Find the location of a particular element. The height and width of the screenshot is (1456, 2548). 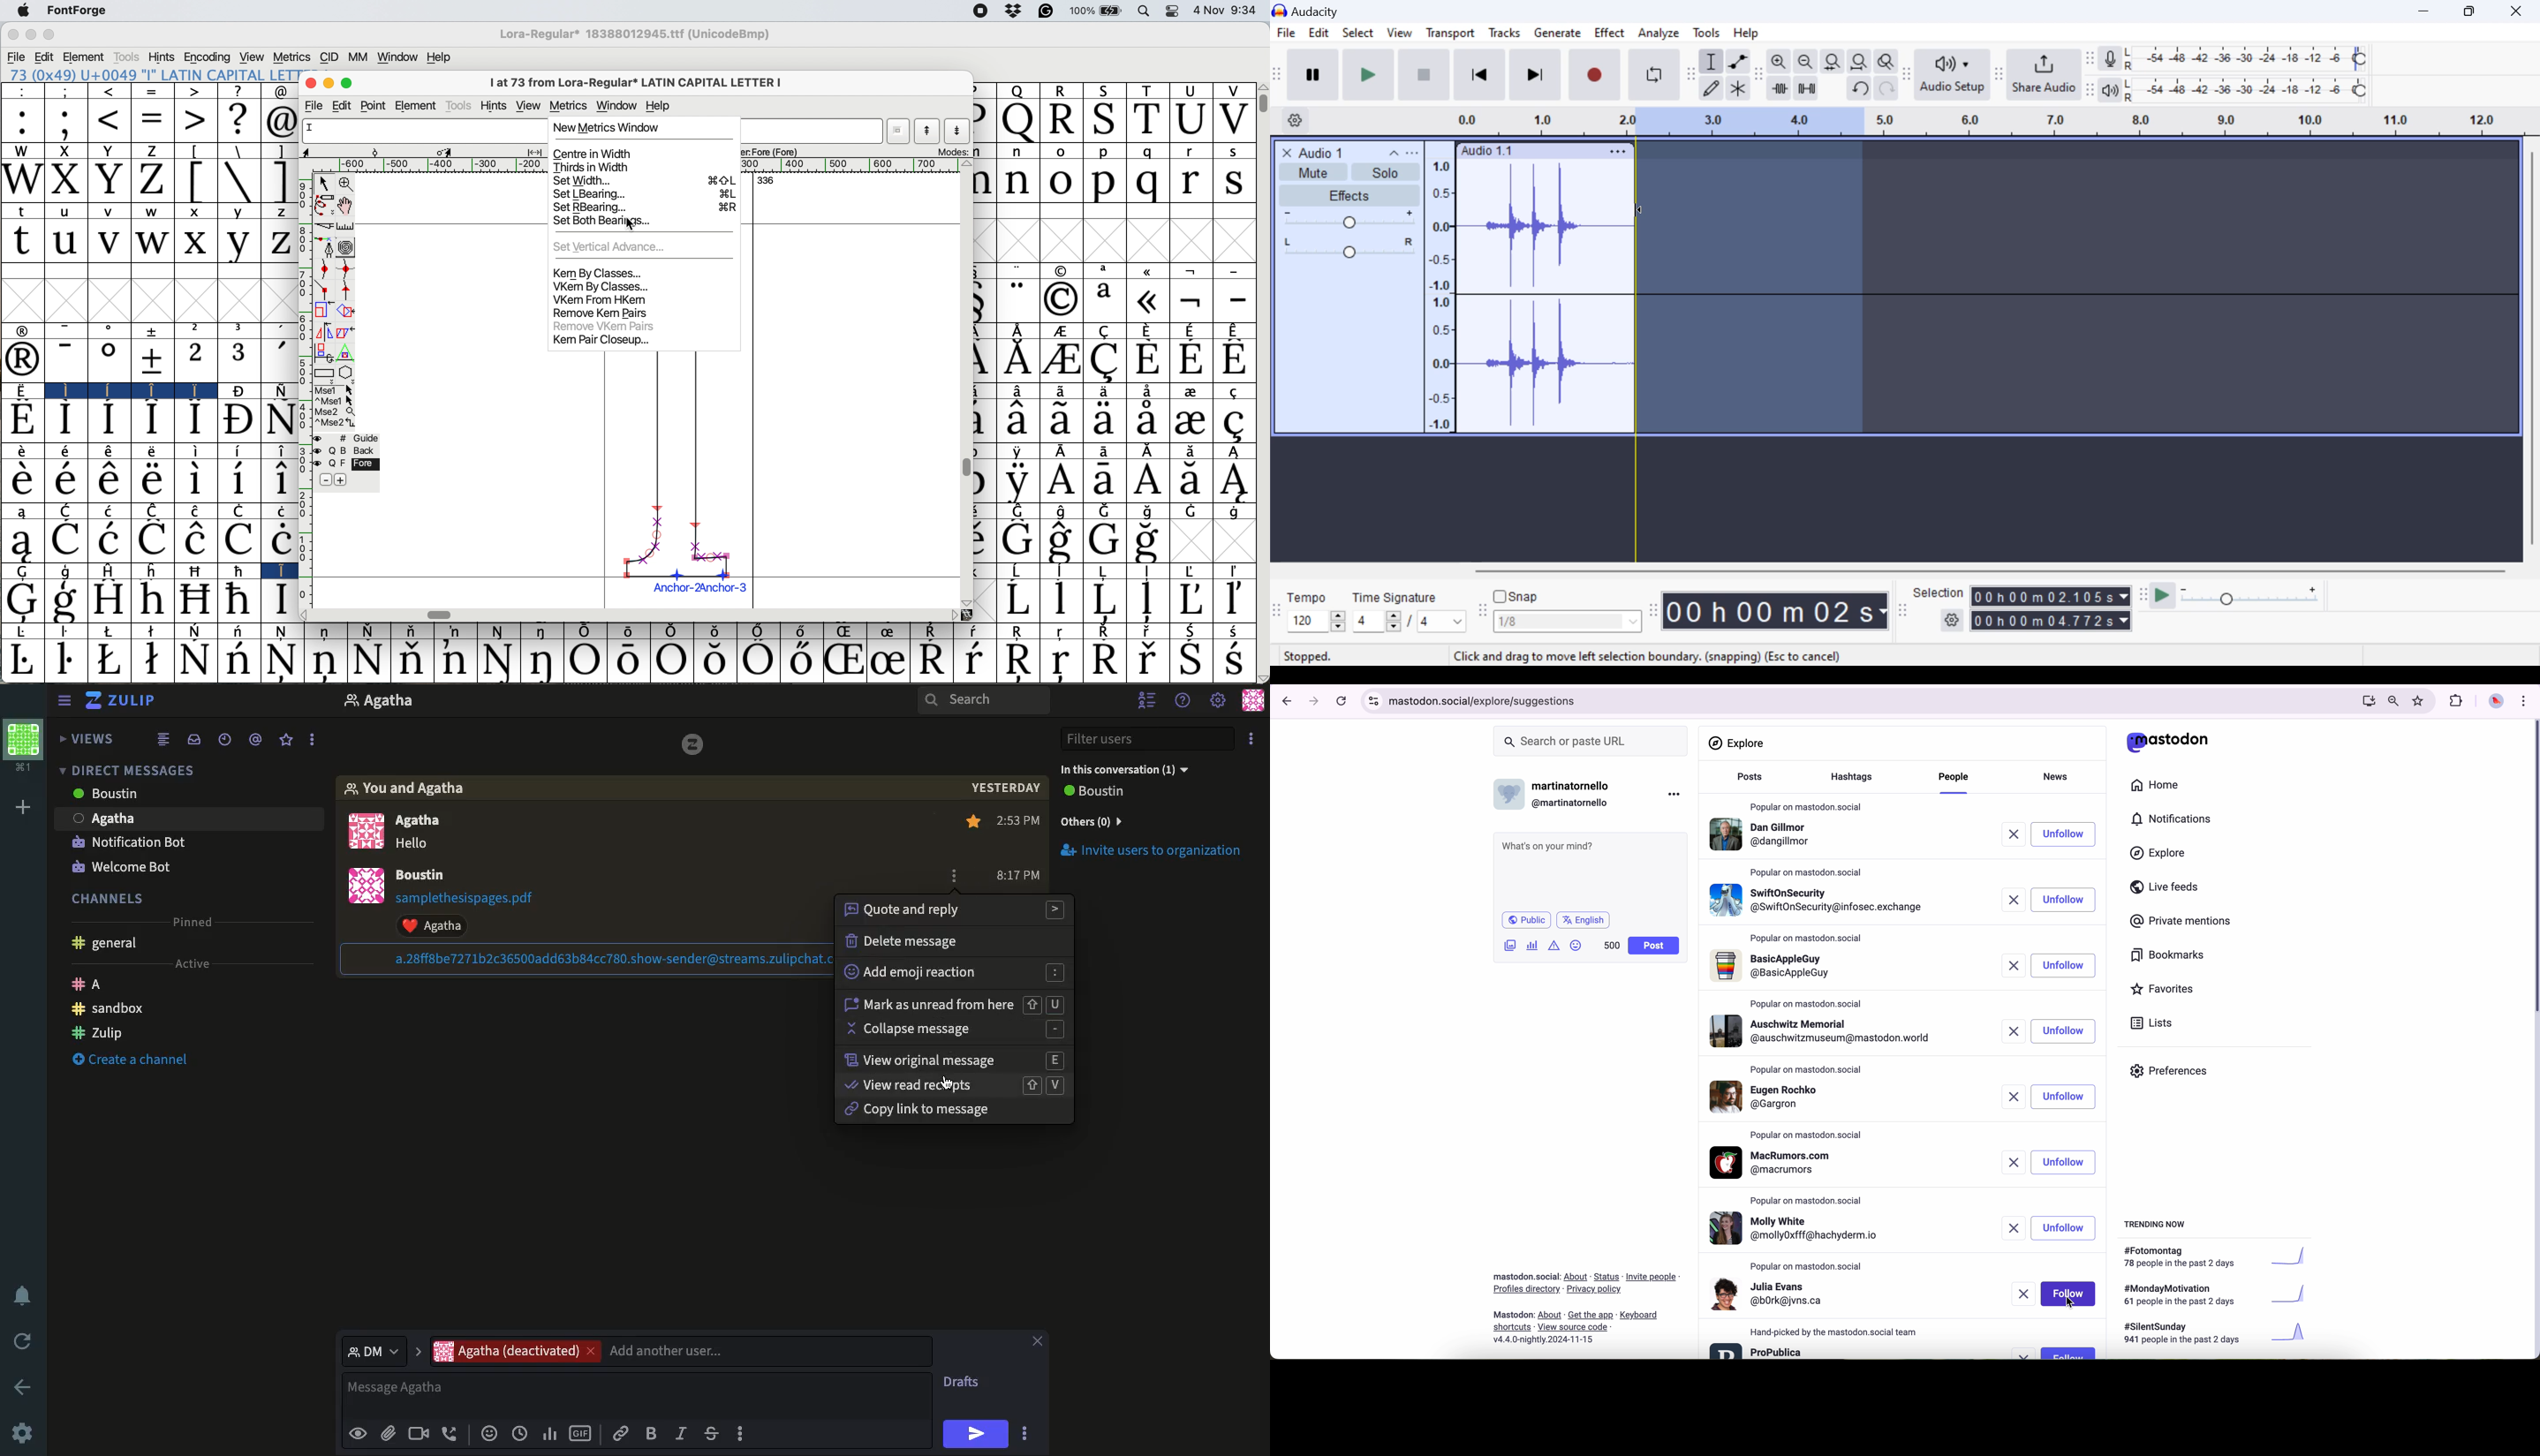

file is located at coordinates (15, 57).